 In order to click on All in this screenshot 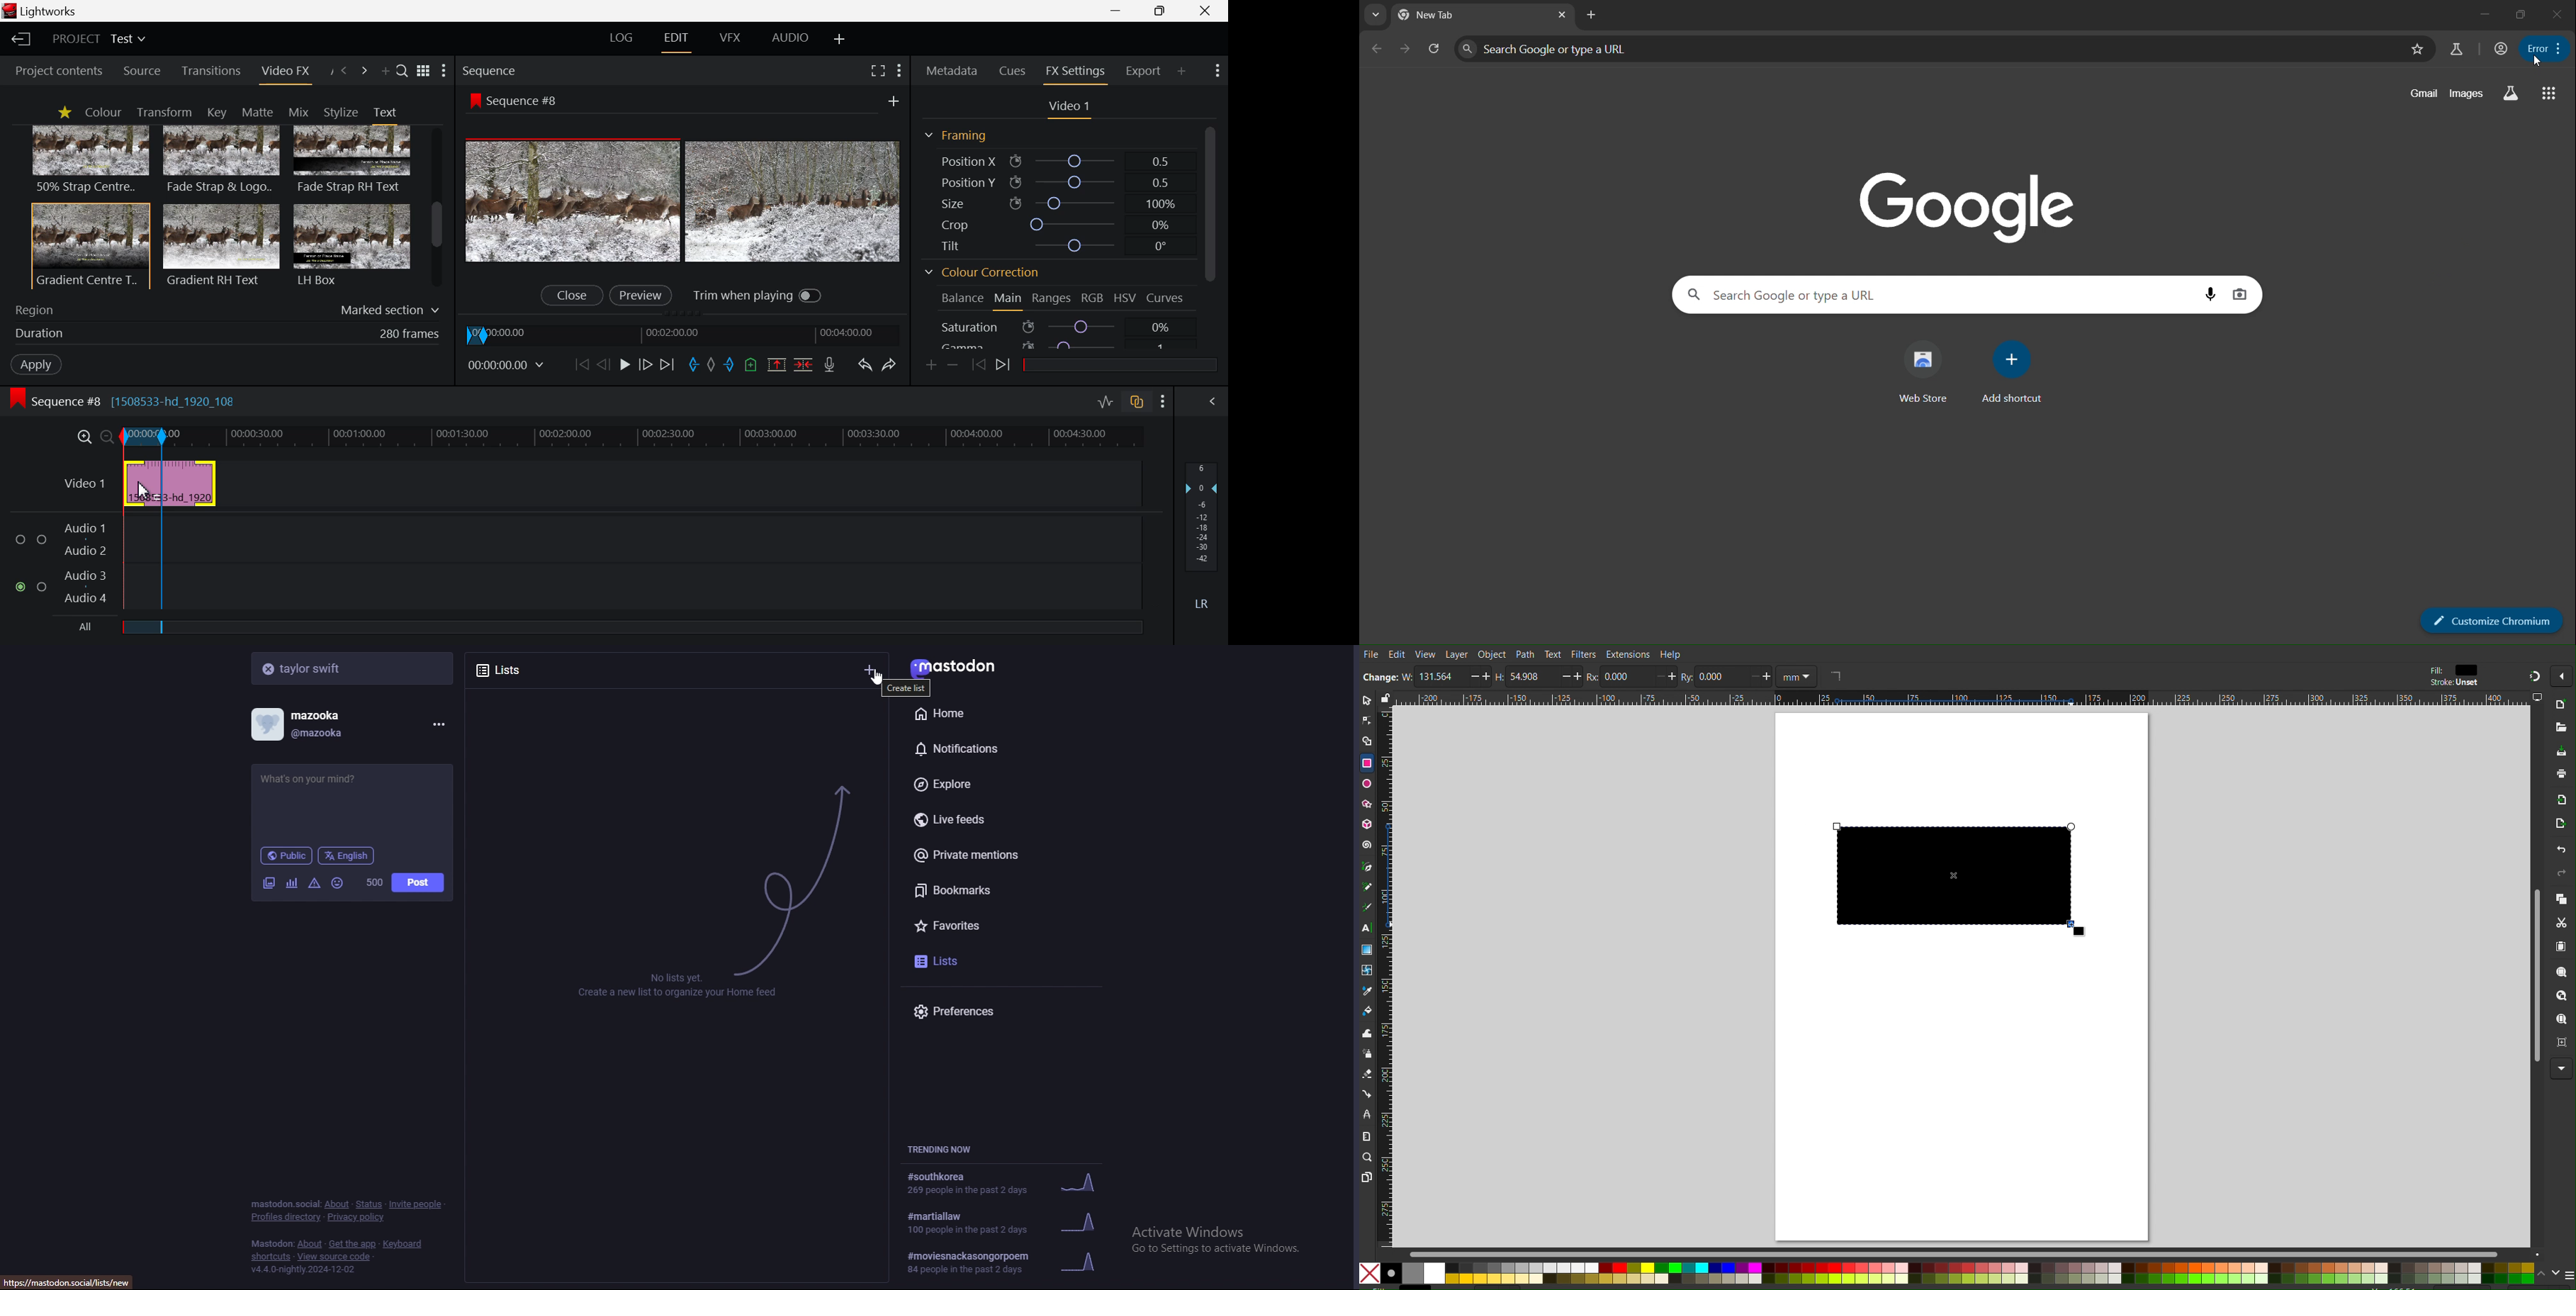, I will do `click(76, 629)`.